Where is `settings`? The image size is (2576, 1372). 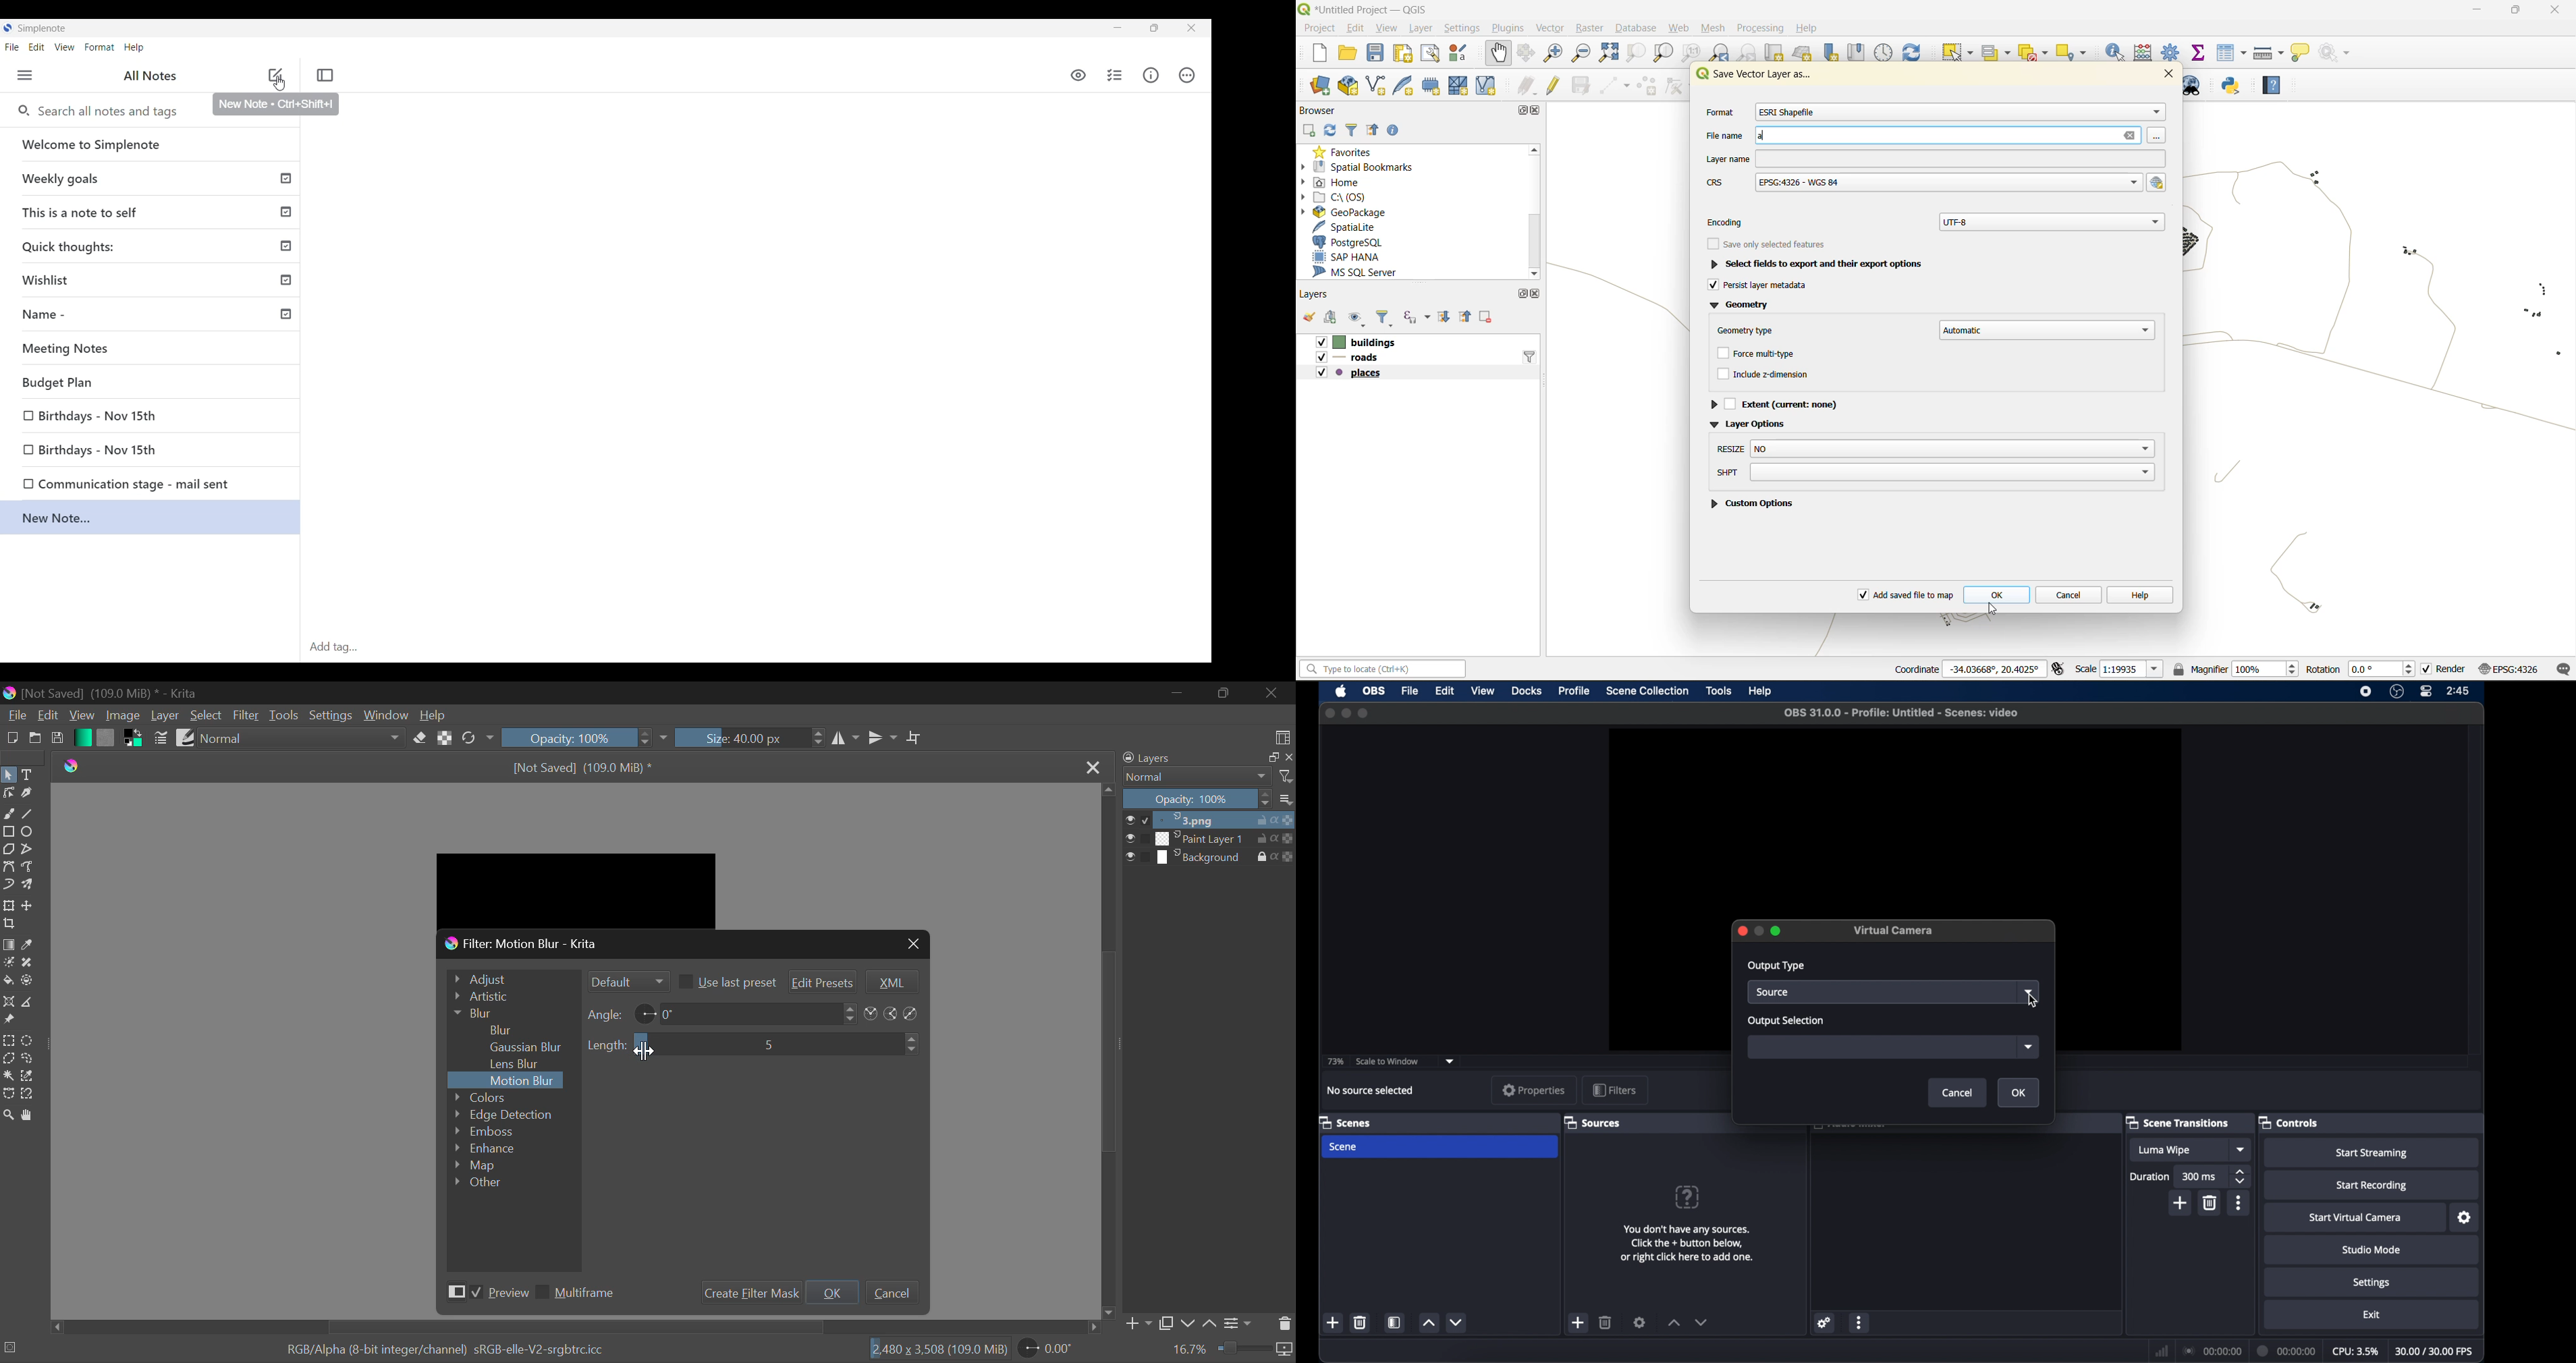
settings is located at coordinates (1640, 1321).